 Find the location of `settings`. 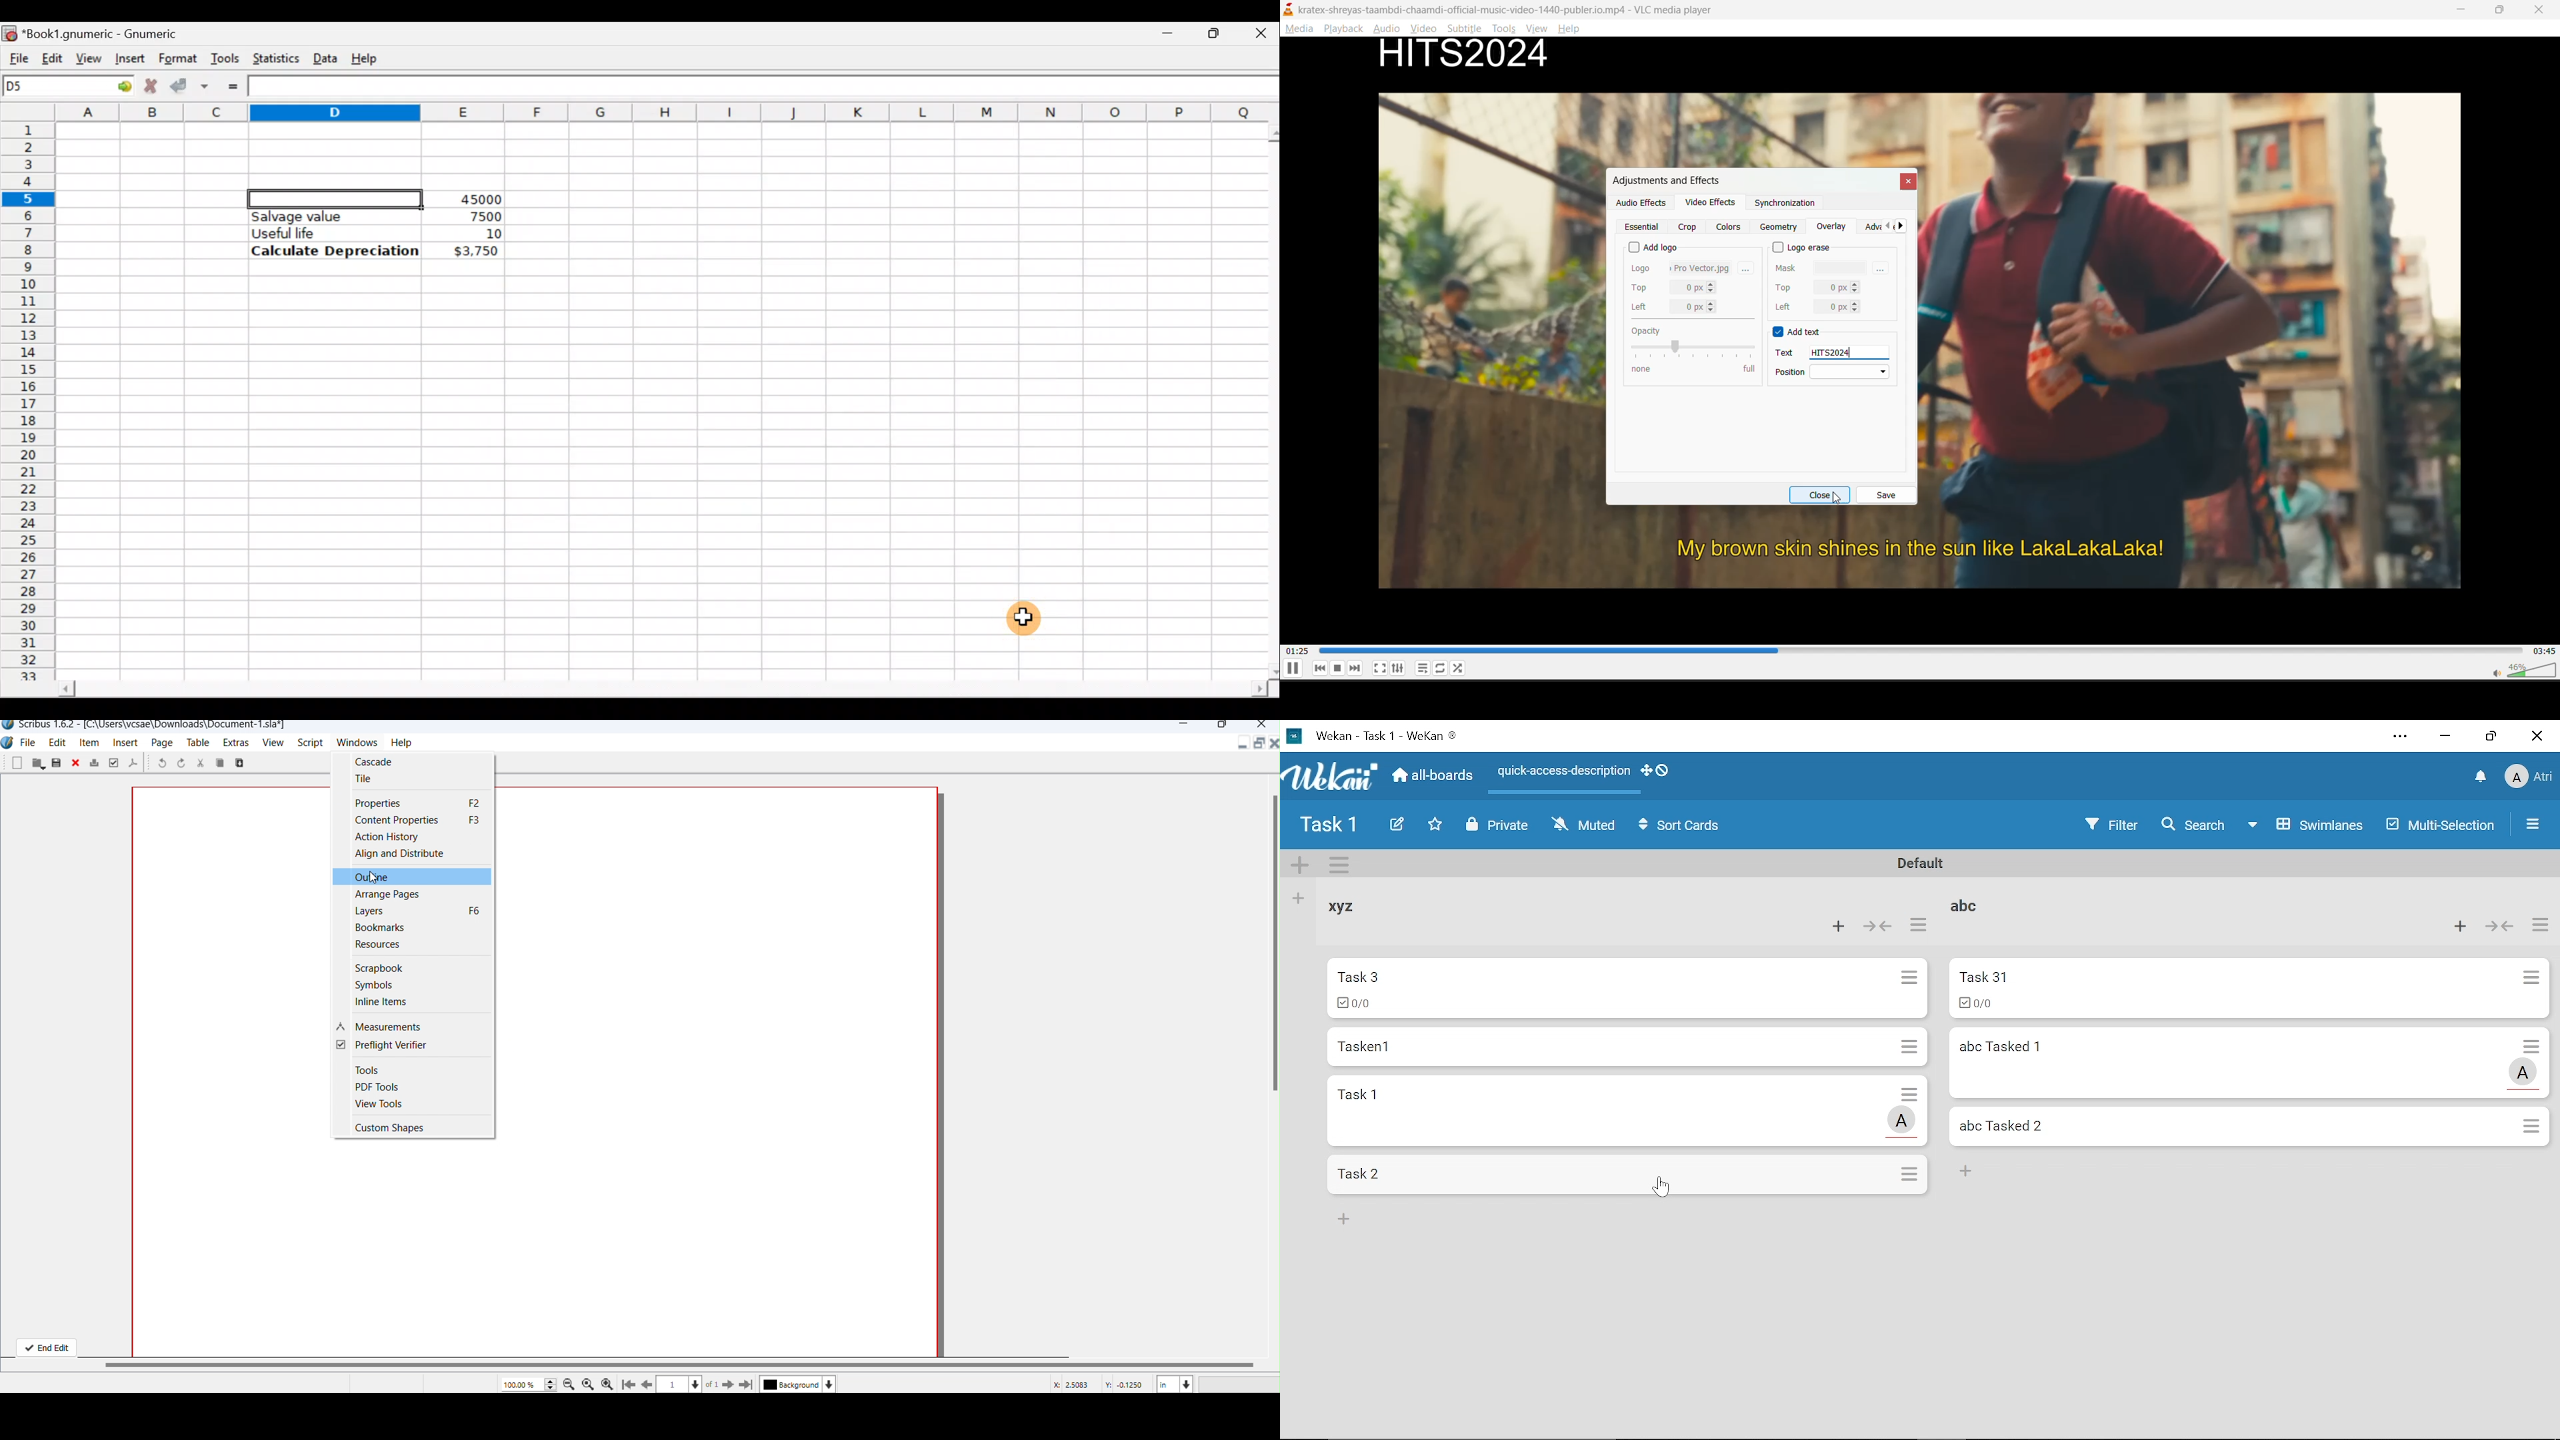

settings is located at coordinates (1400, 669).